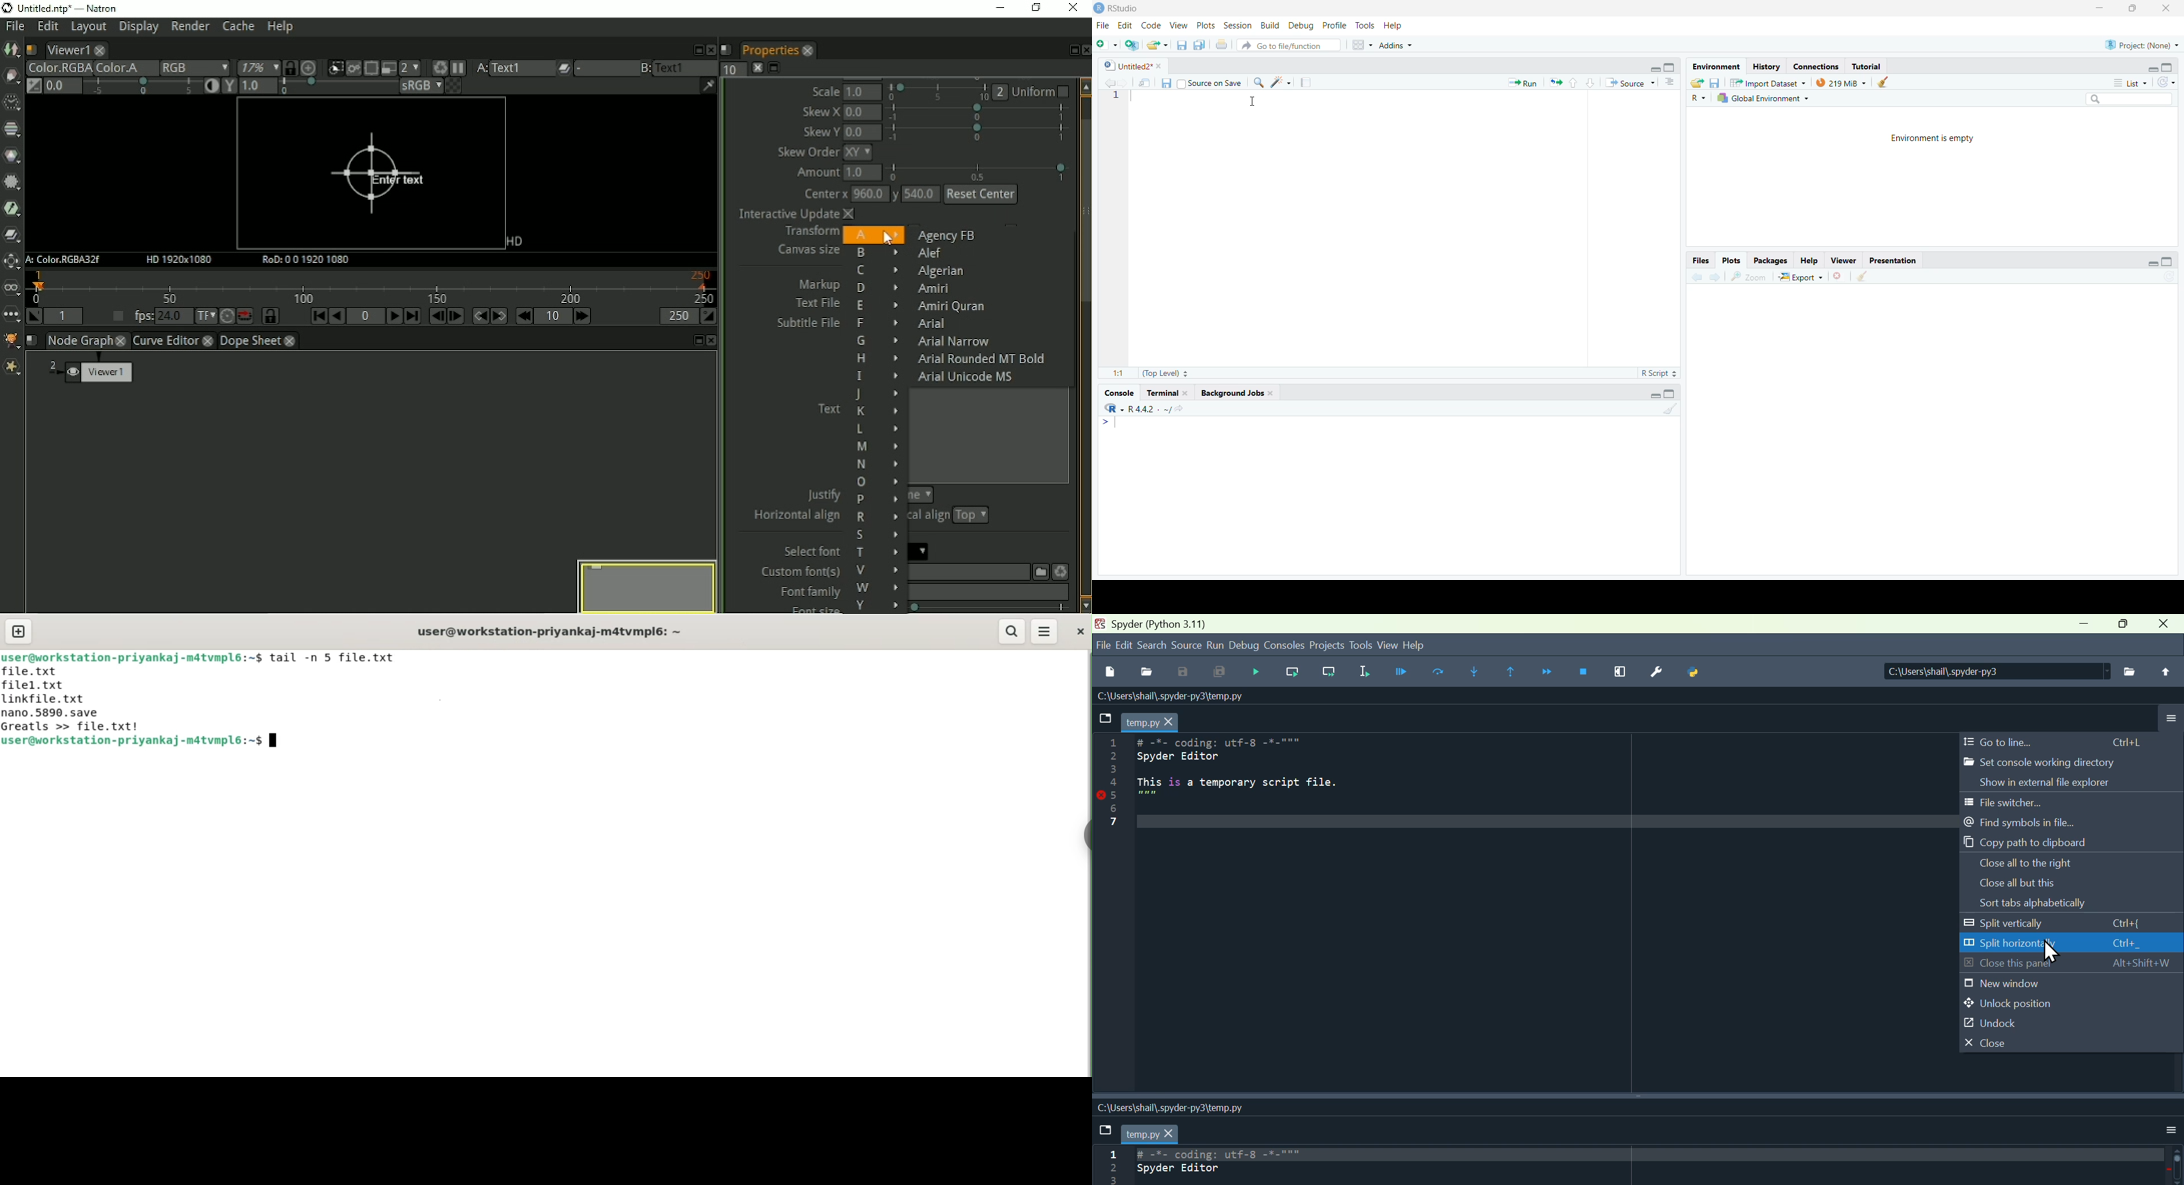  Describe the element at coordinates (1367, 26) in the screenshot. I see `Tools` at that location.